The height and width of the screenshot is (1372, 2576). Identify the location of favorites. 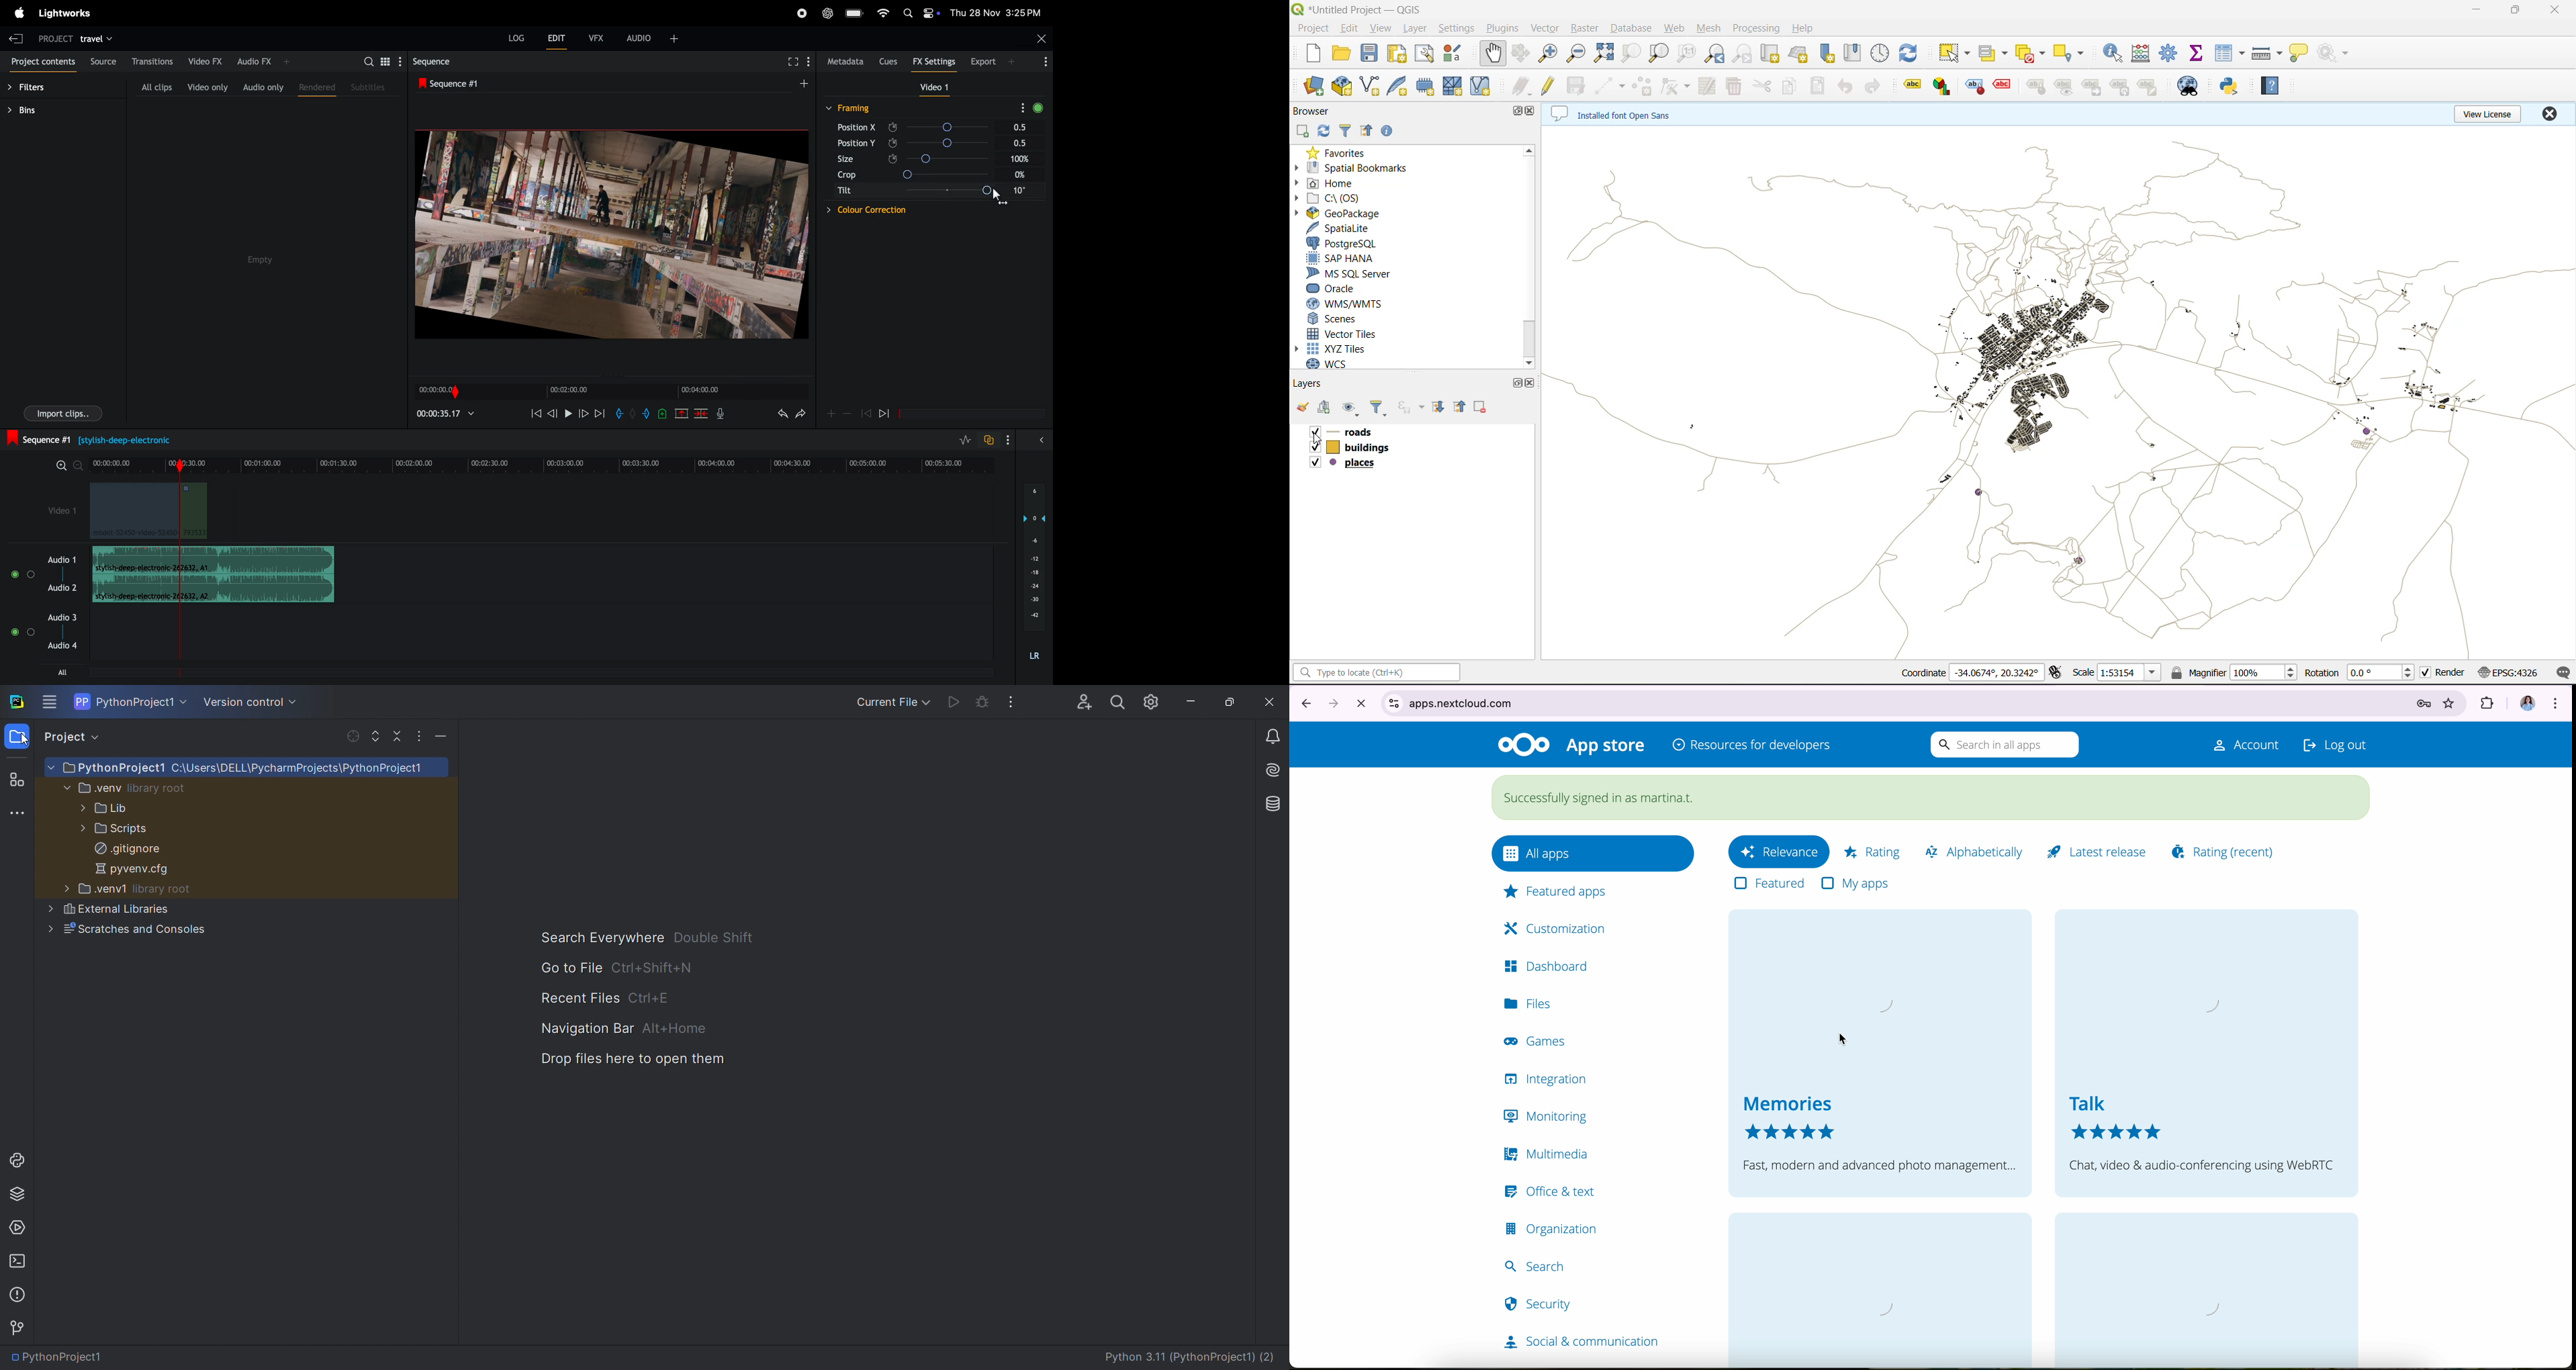
(2446, 704).